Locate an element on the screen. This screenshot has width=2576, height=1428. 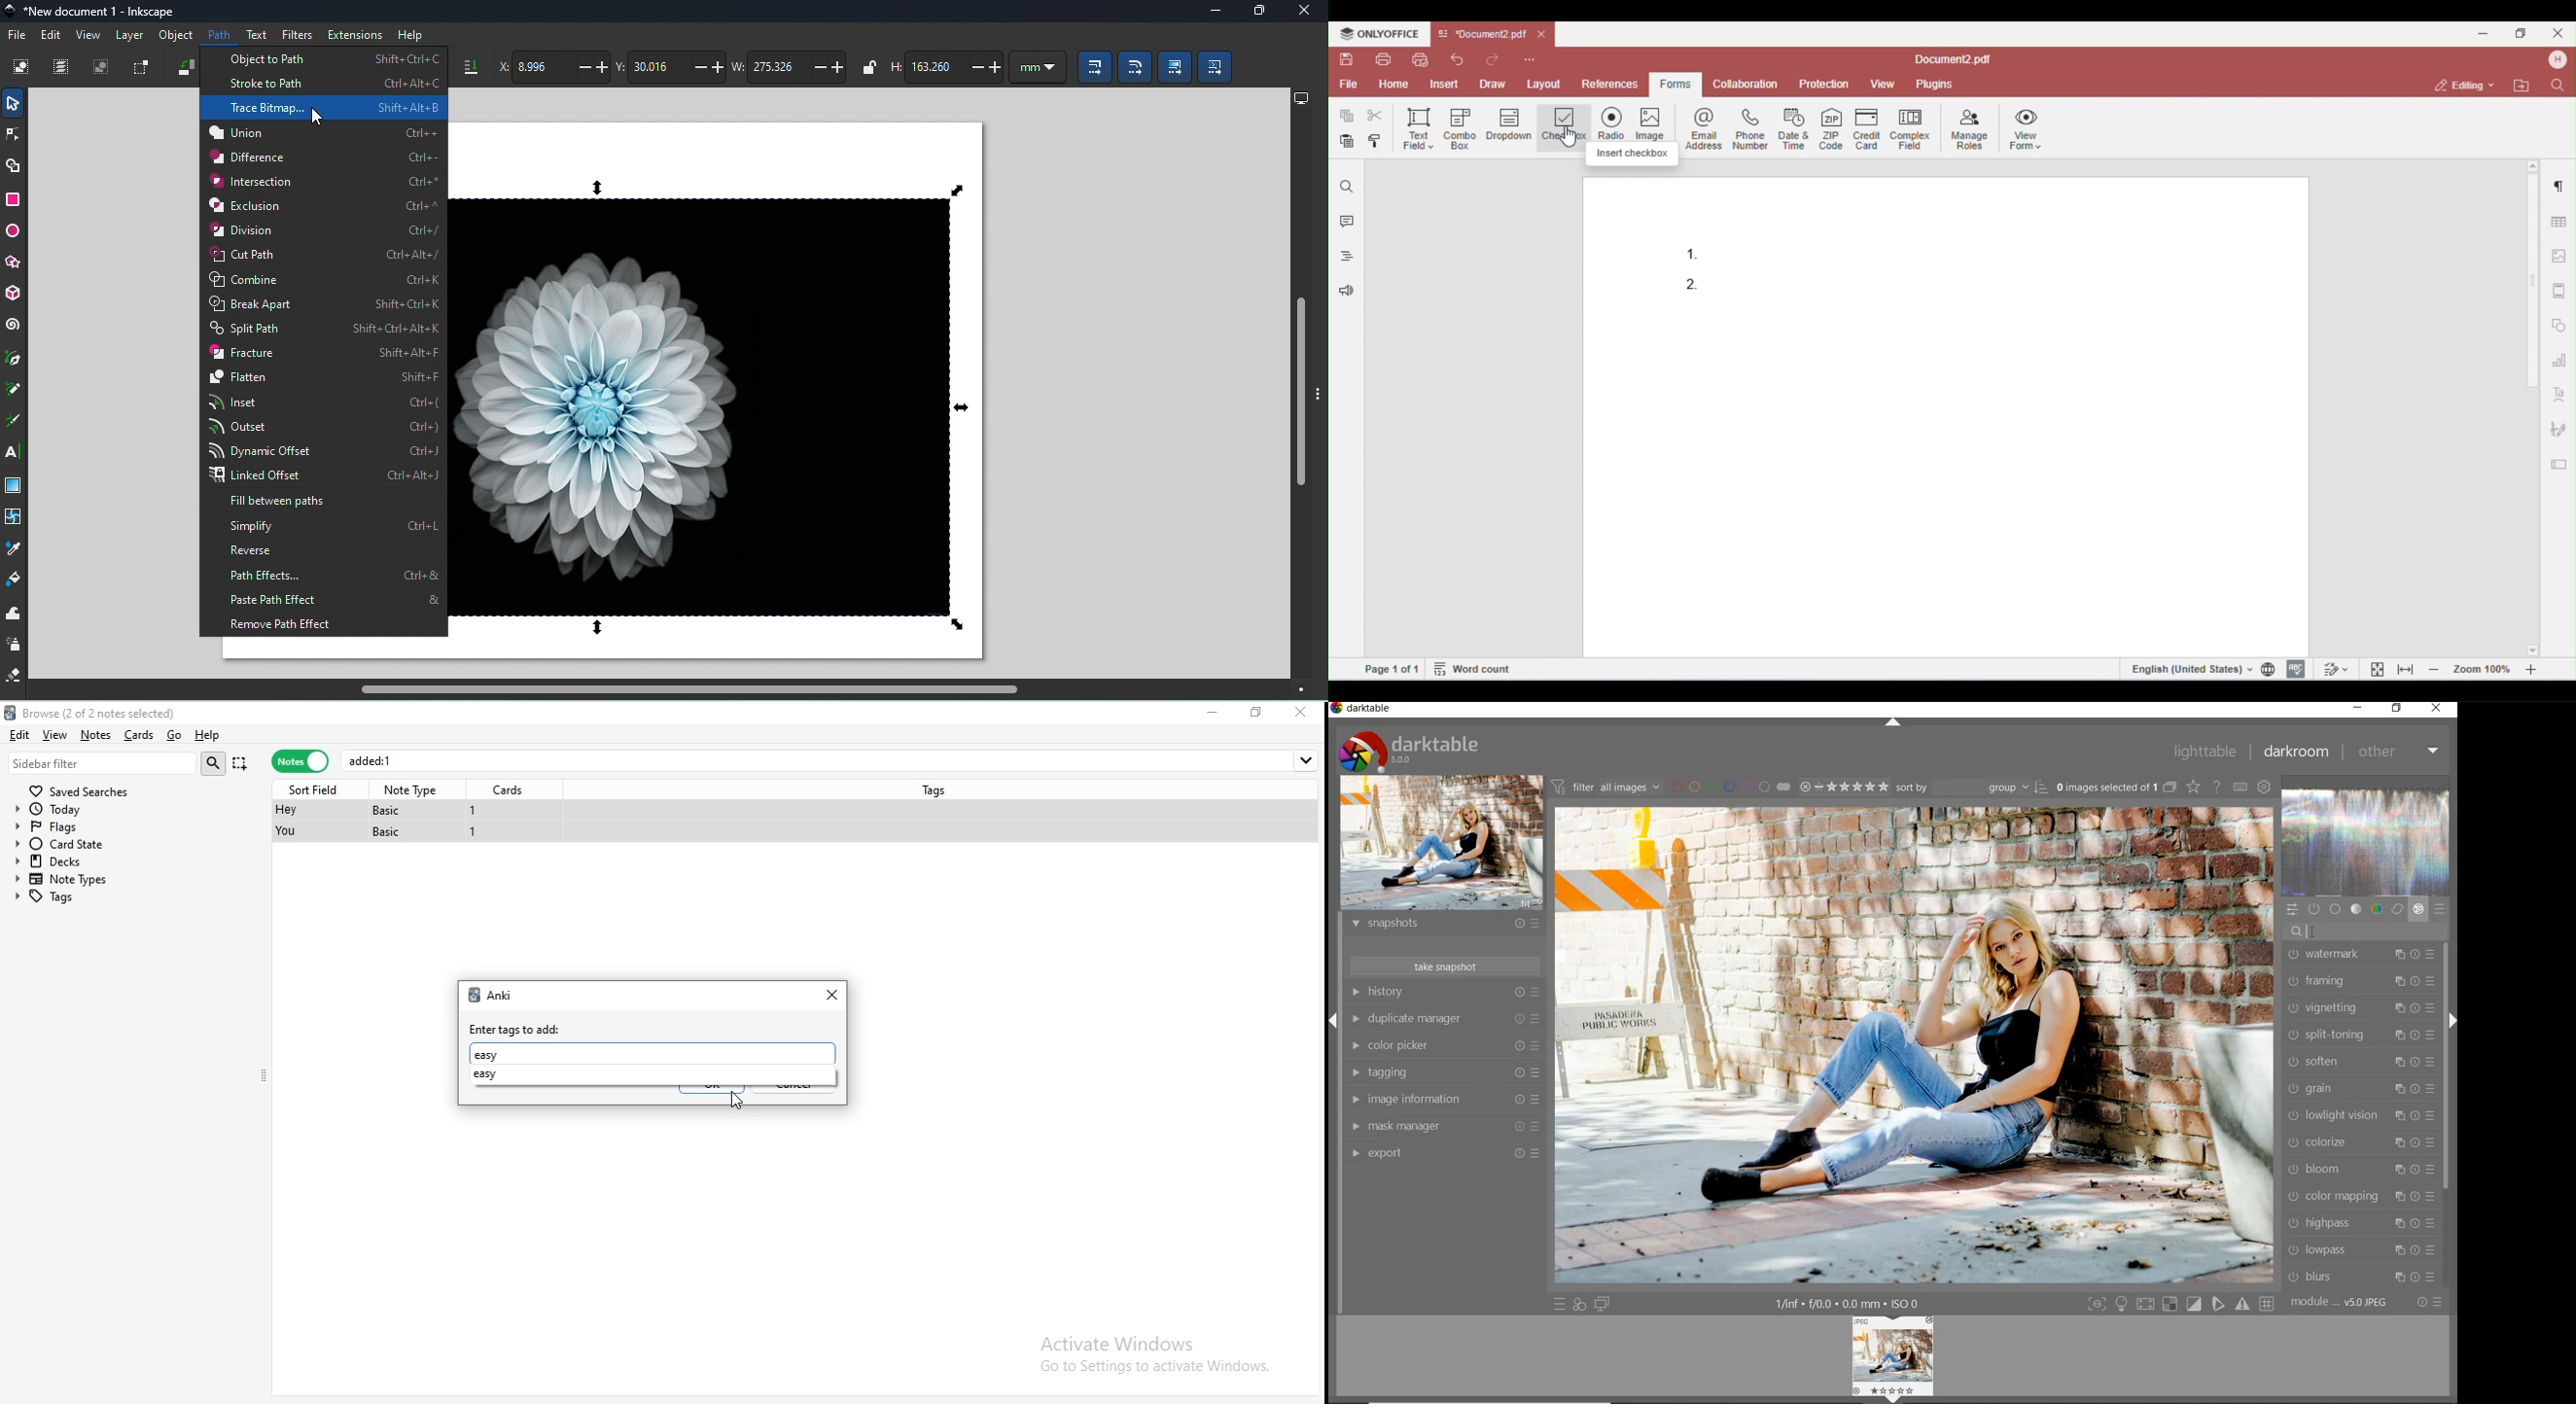
note types is located at coordinates (66, 879).